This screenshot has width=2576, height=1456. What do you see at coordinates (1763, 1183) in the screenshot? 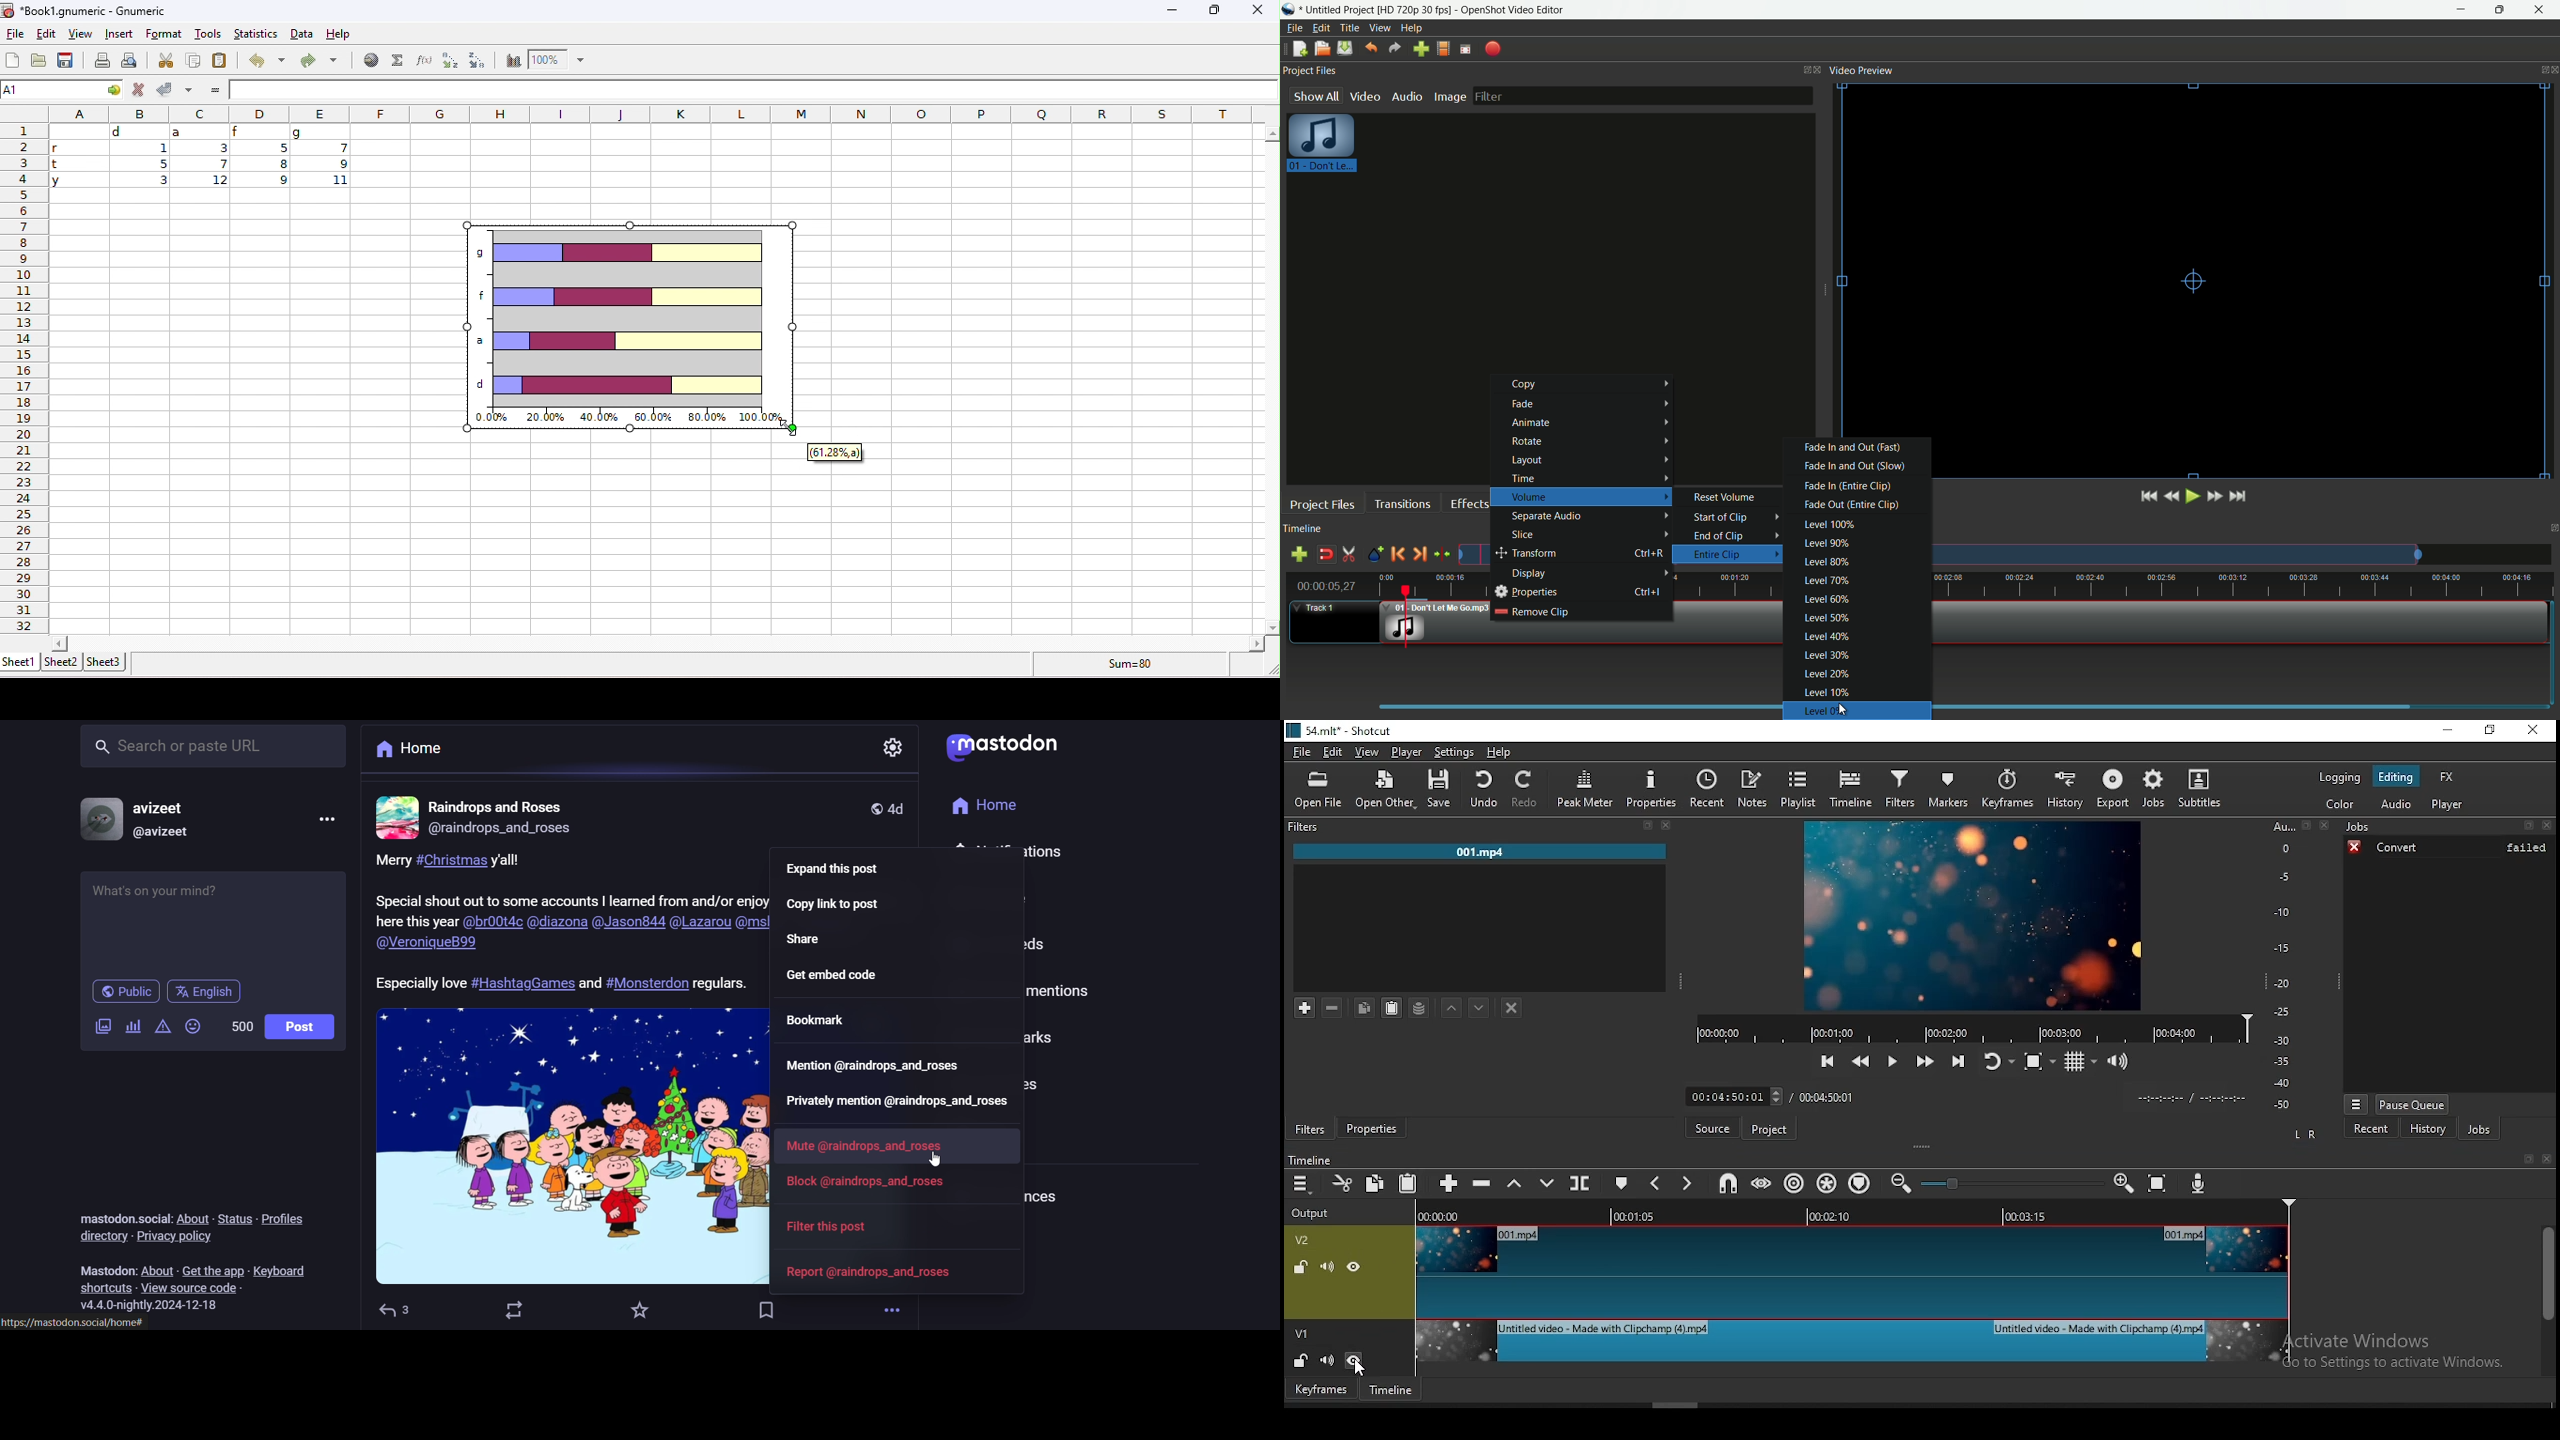
I see `scrub while dragging` at bounding box center [1763, 1183].